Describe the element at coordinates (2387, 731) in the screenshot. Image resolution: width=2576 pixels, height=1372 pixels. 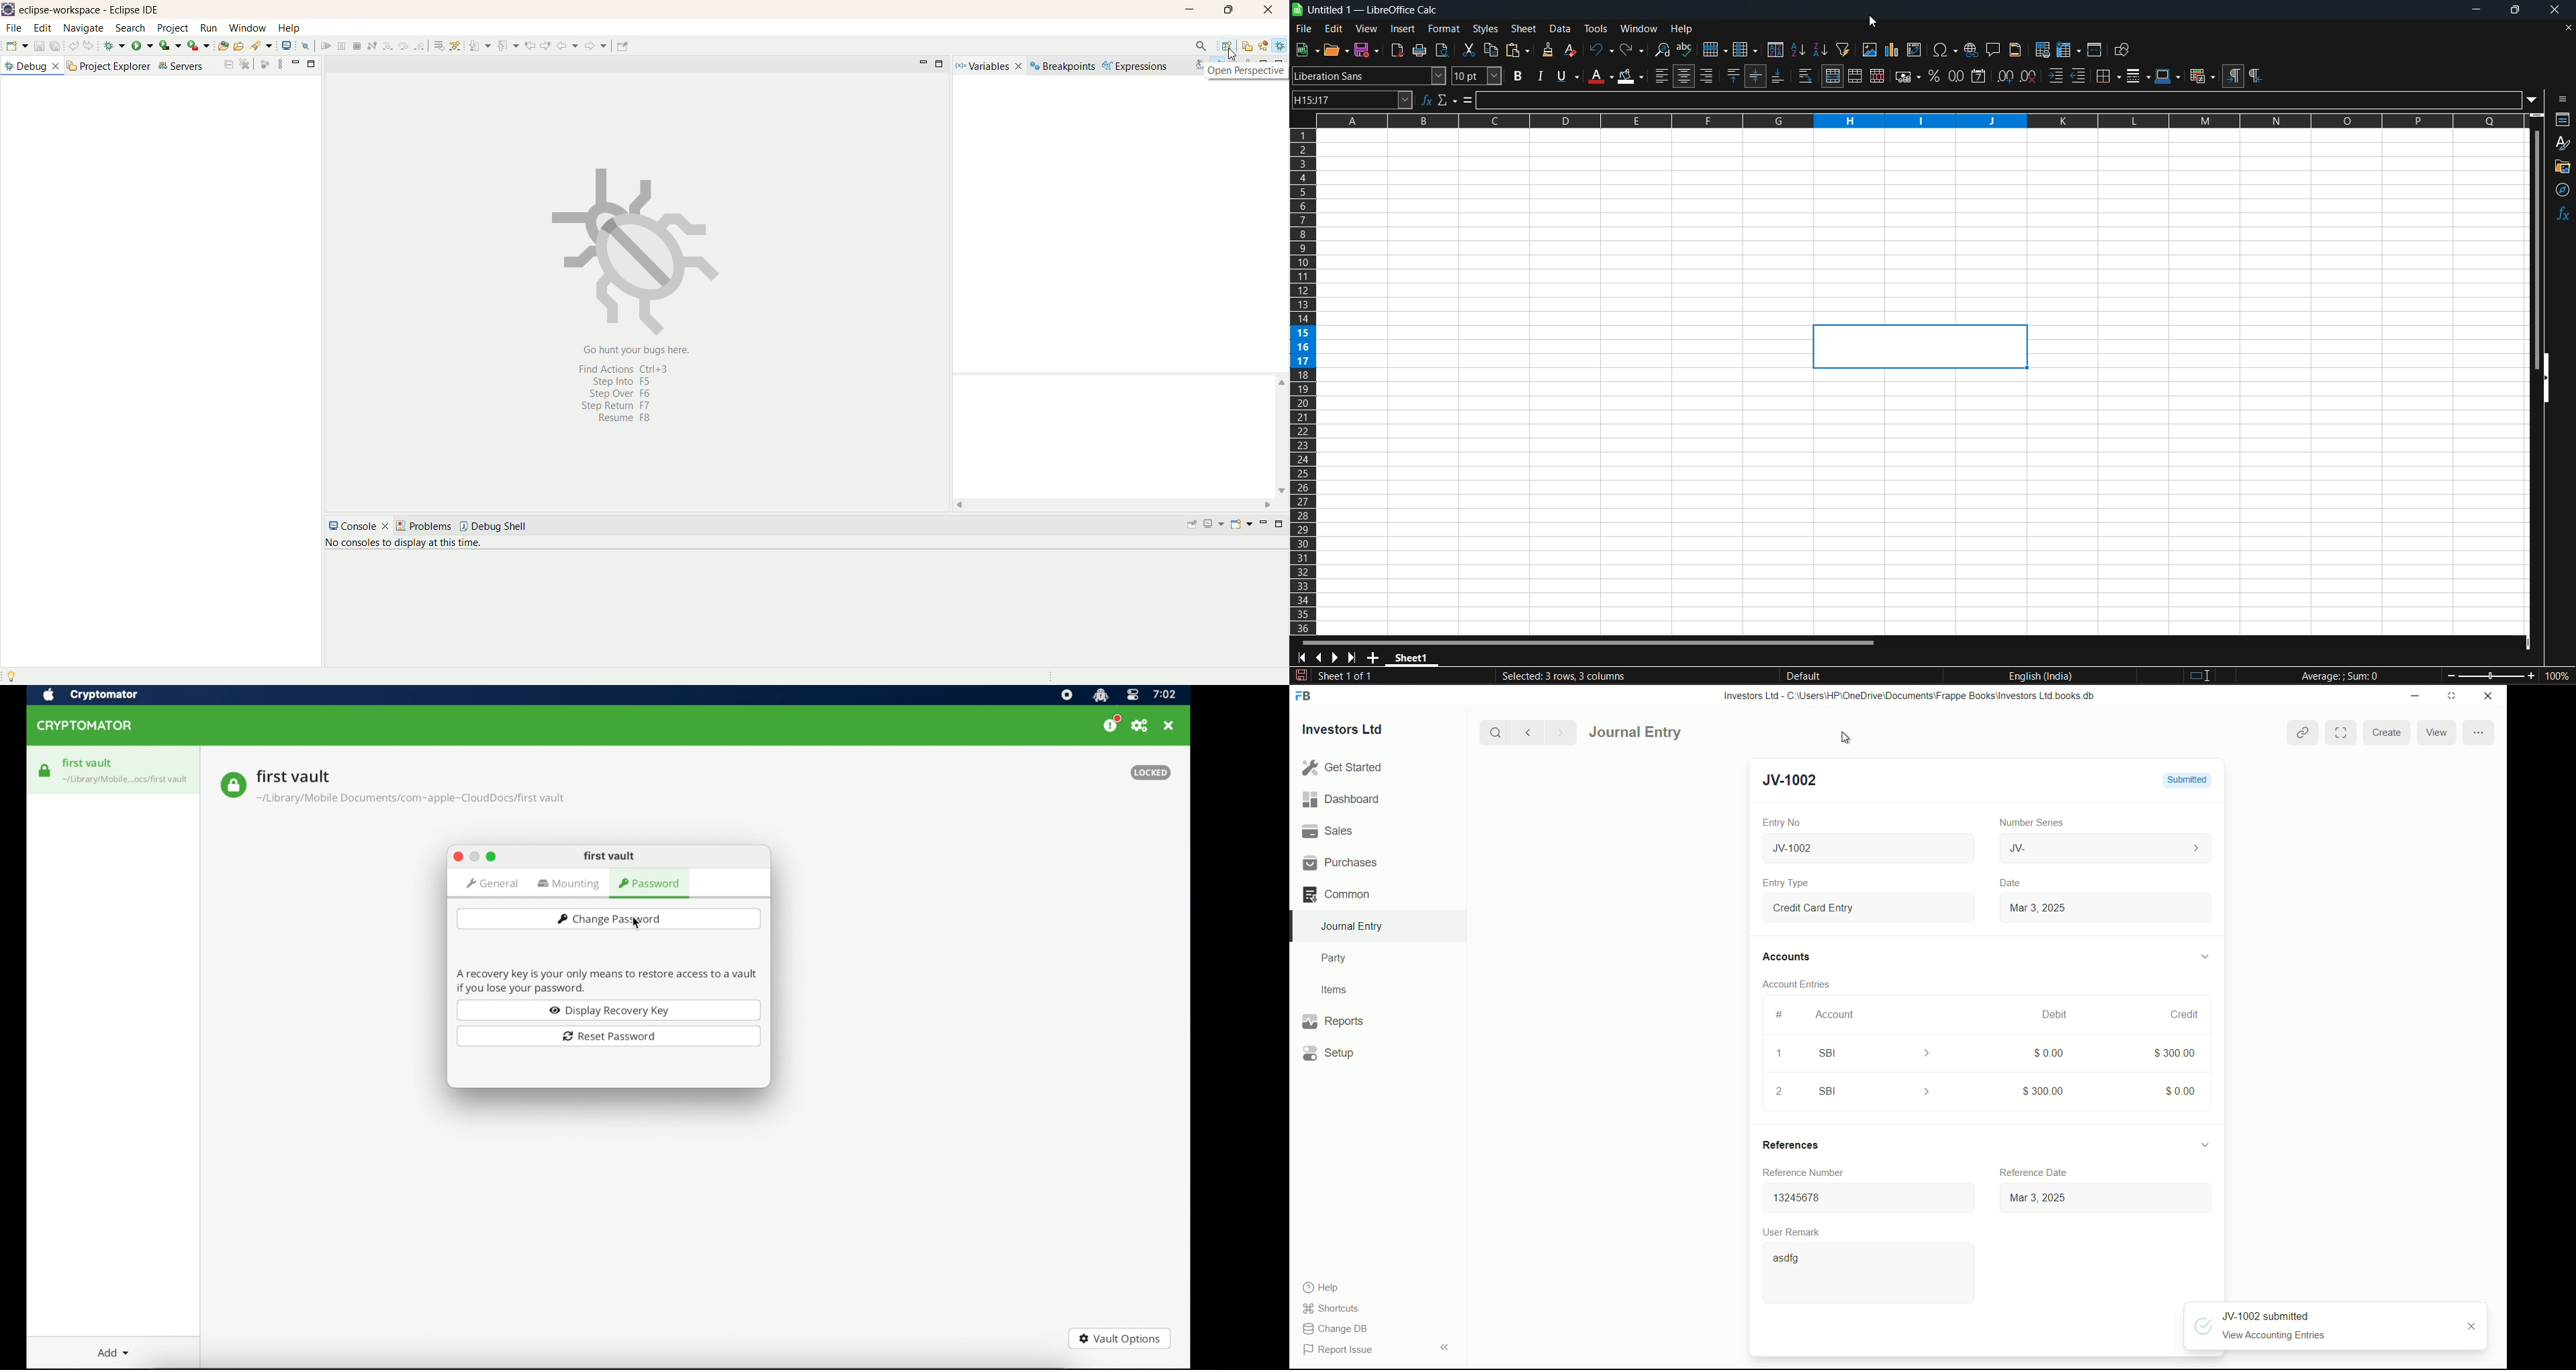
I see `create` at that location.